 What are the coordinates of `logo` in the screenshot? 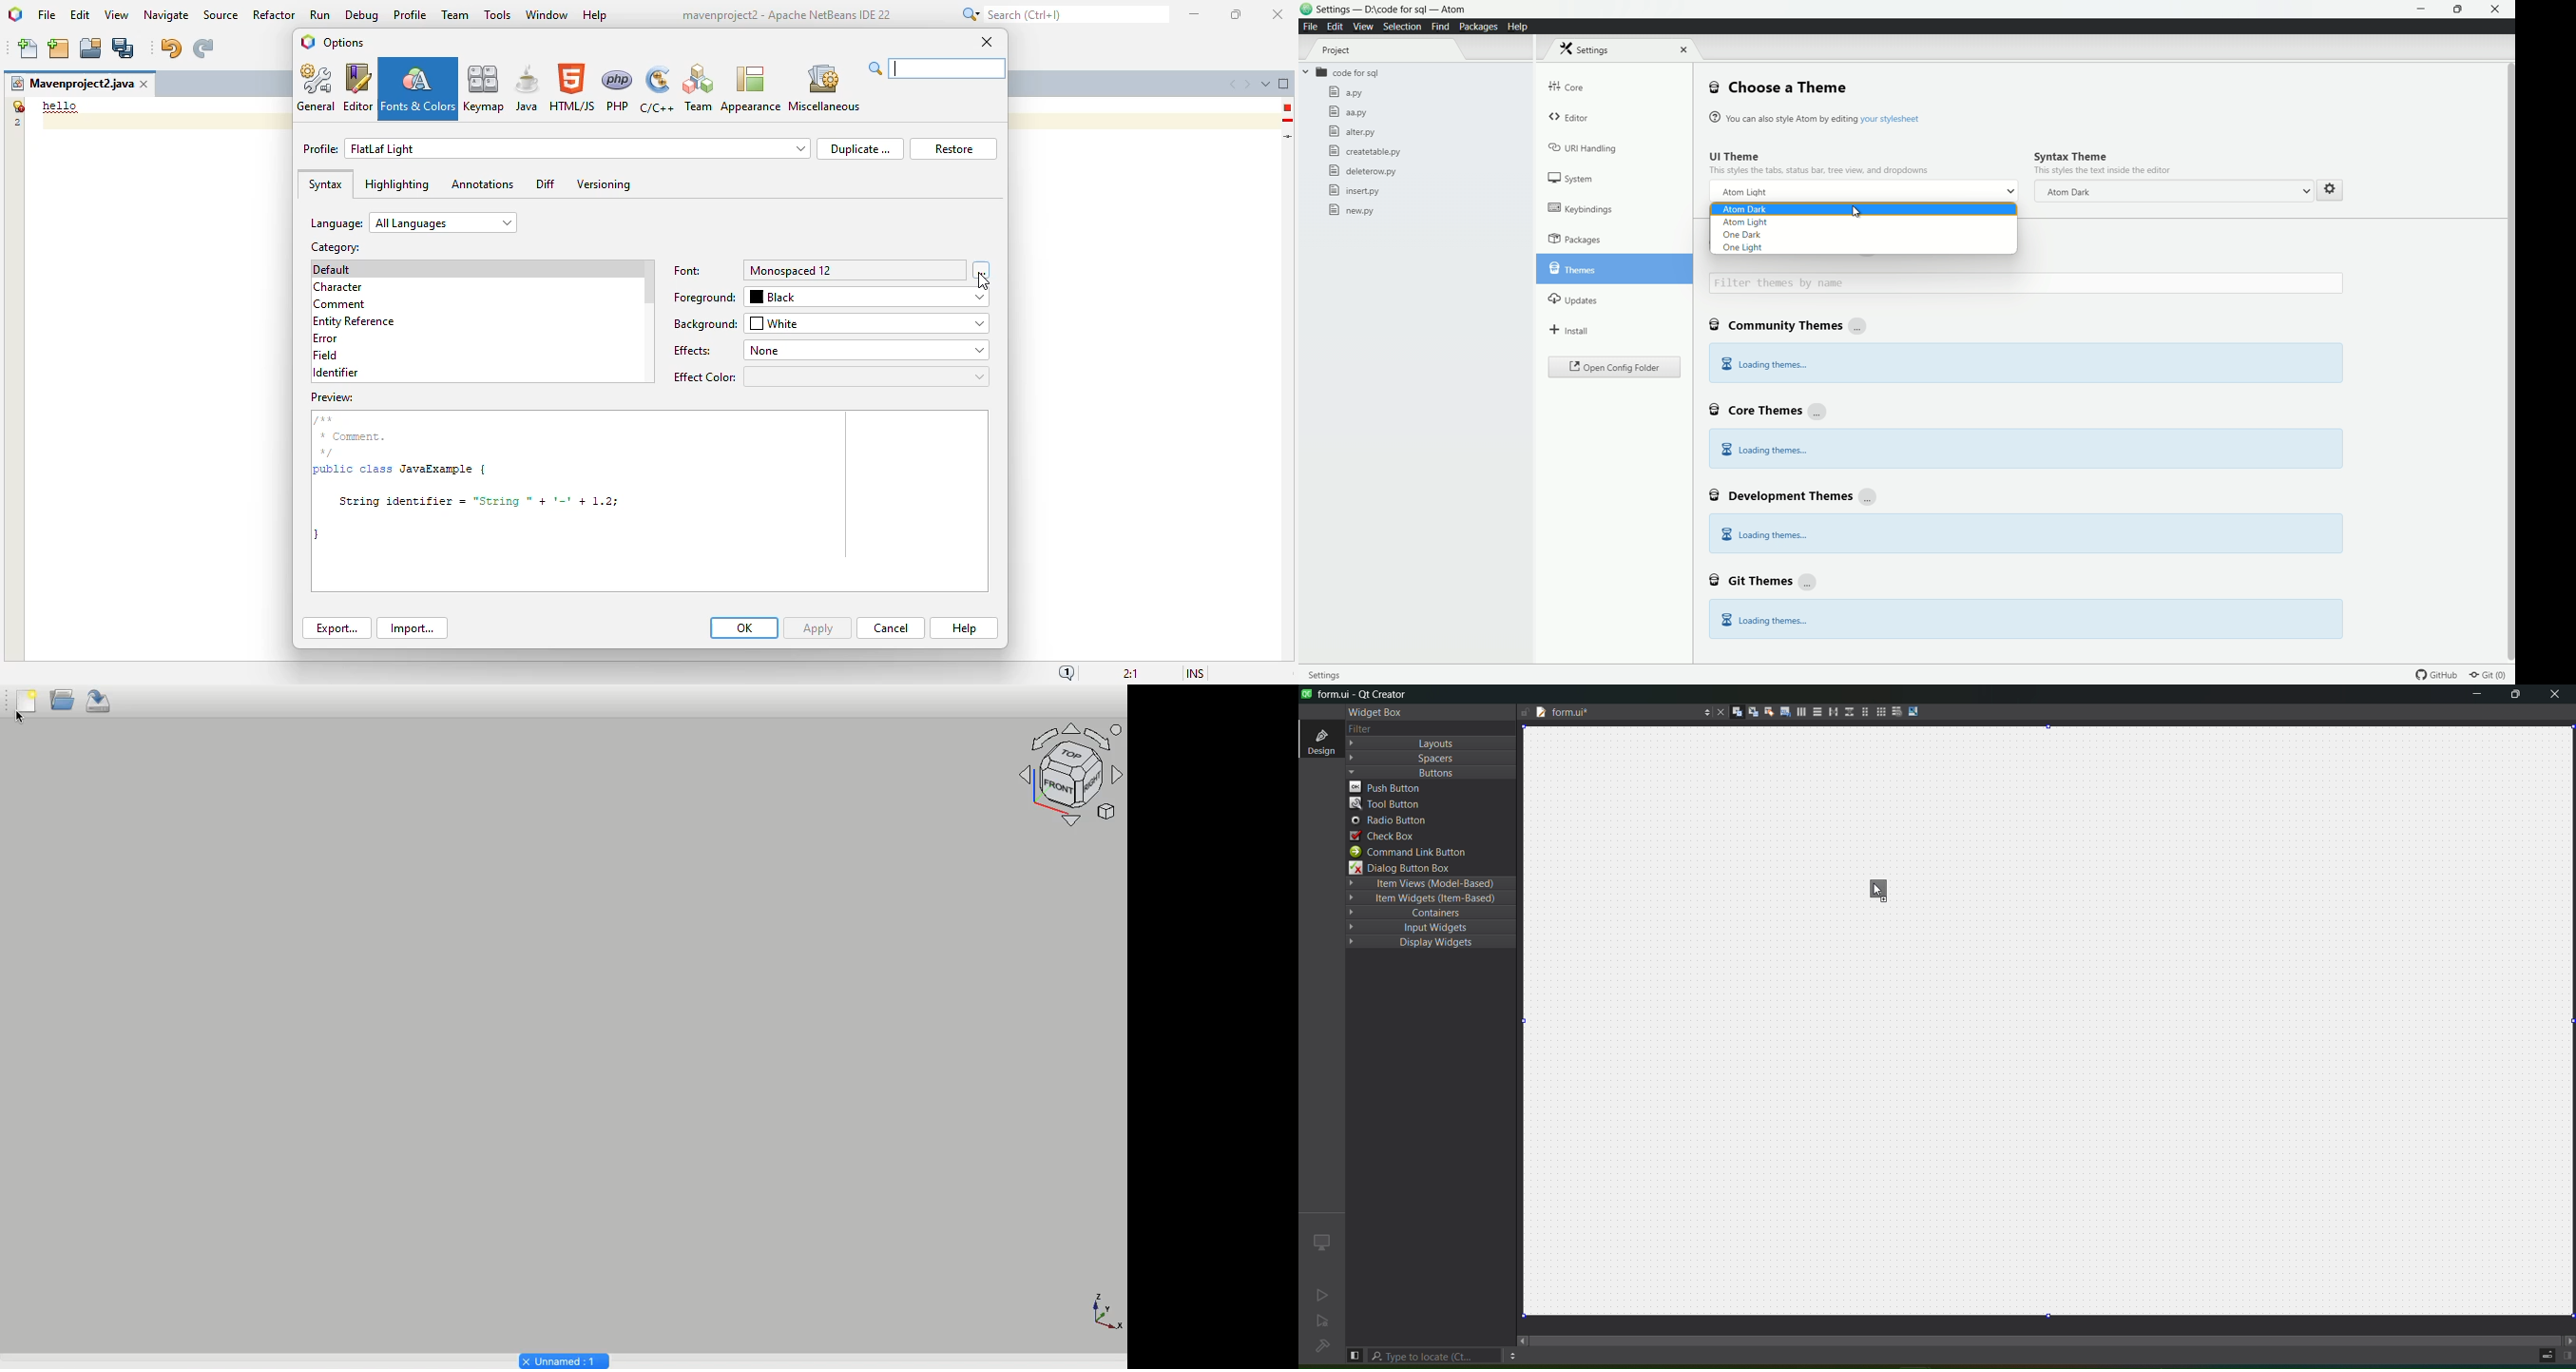 It's located at (1307, 10).